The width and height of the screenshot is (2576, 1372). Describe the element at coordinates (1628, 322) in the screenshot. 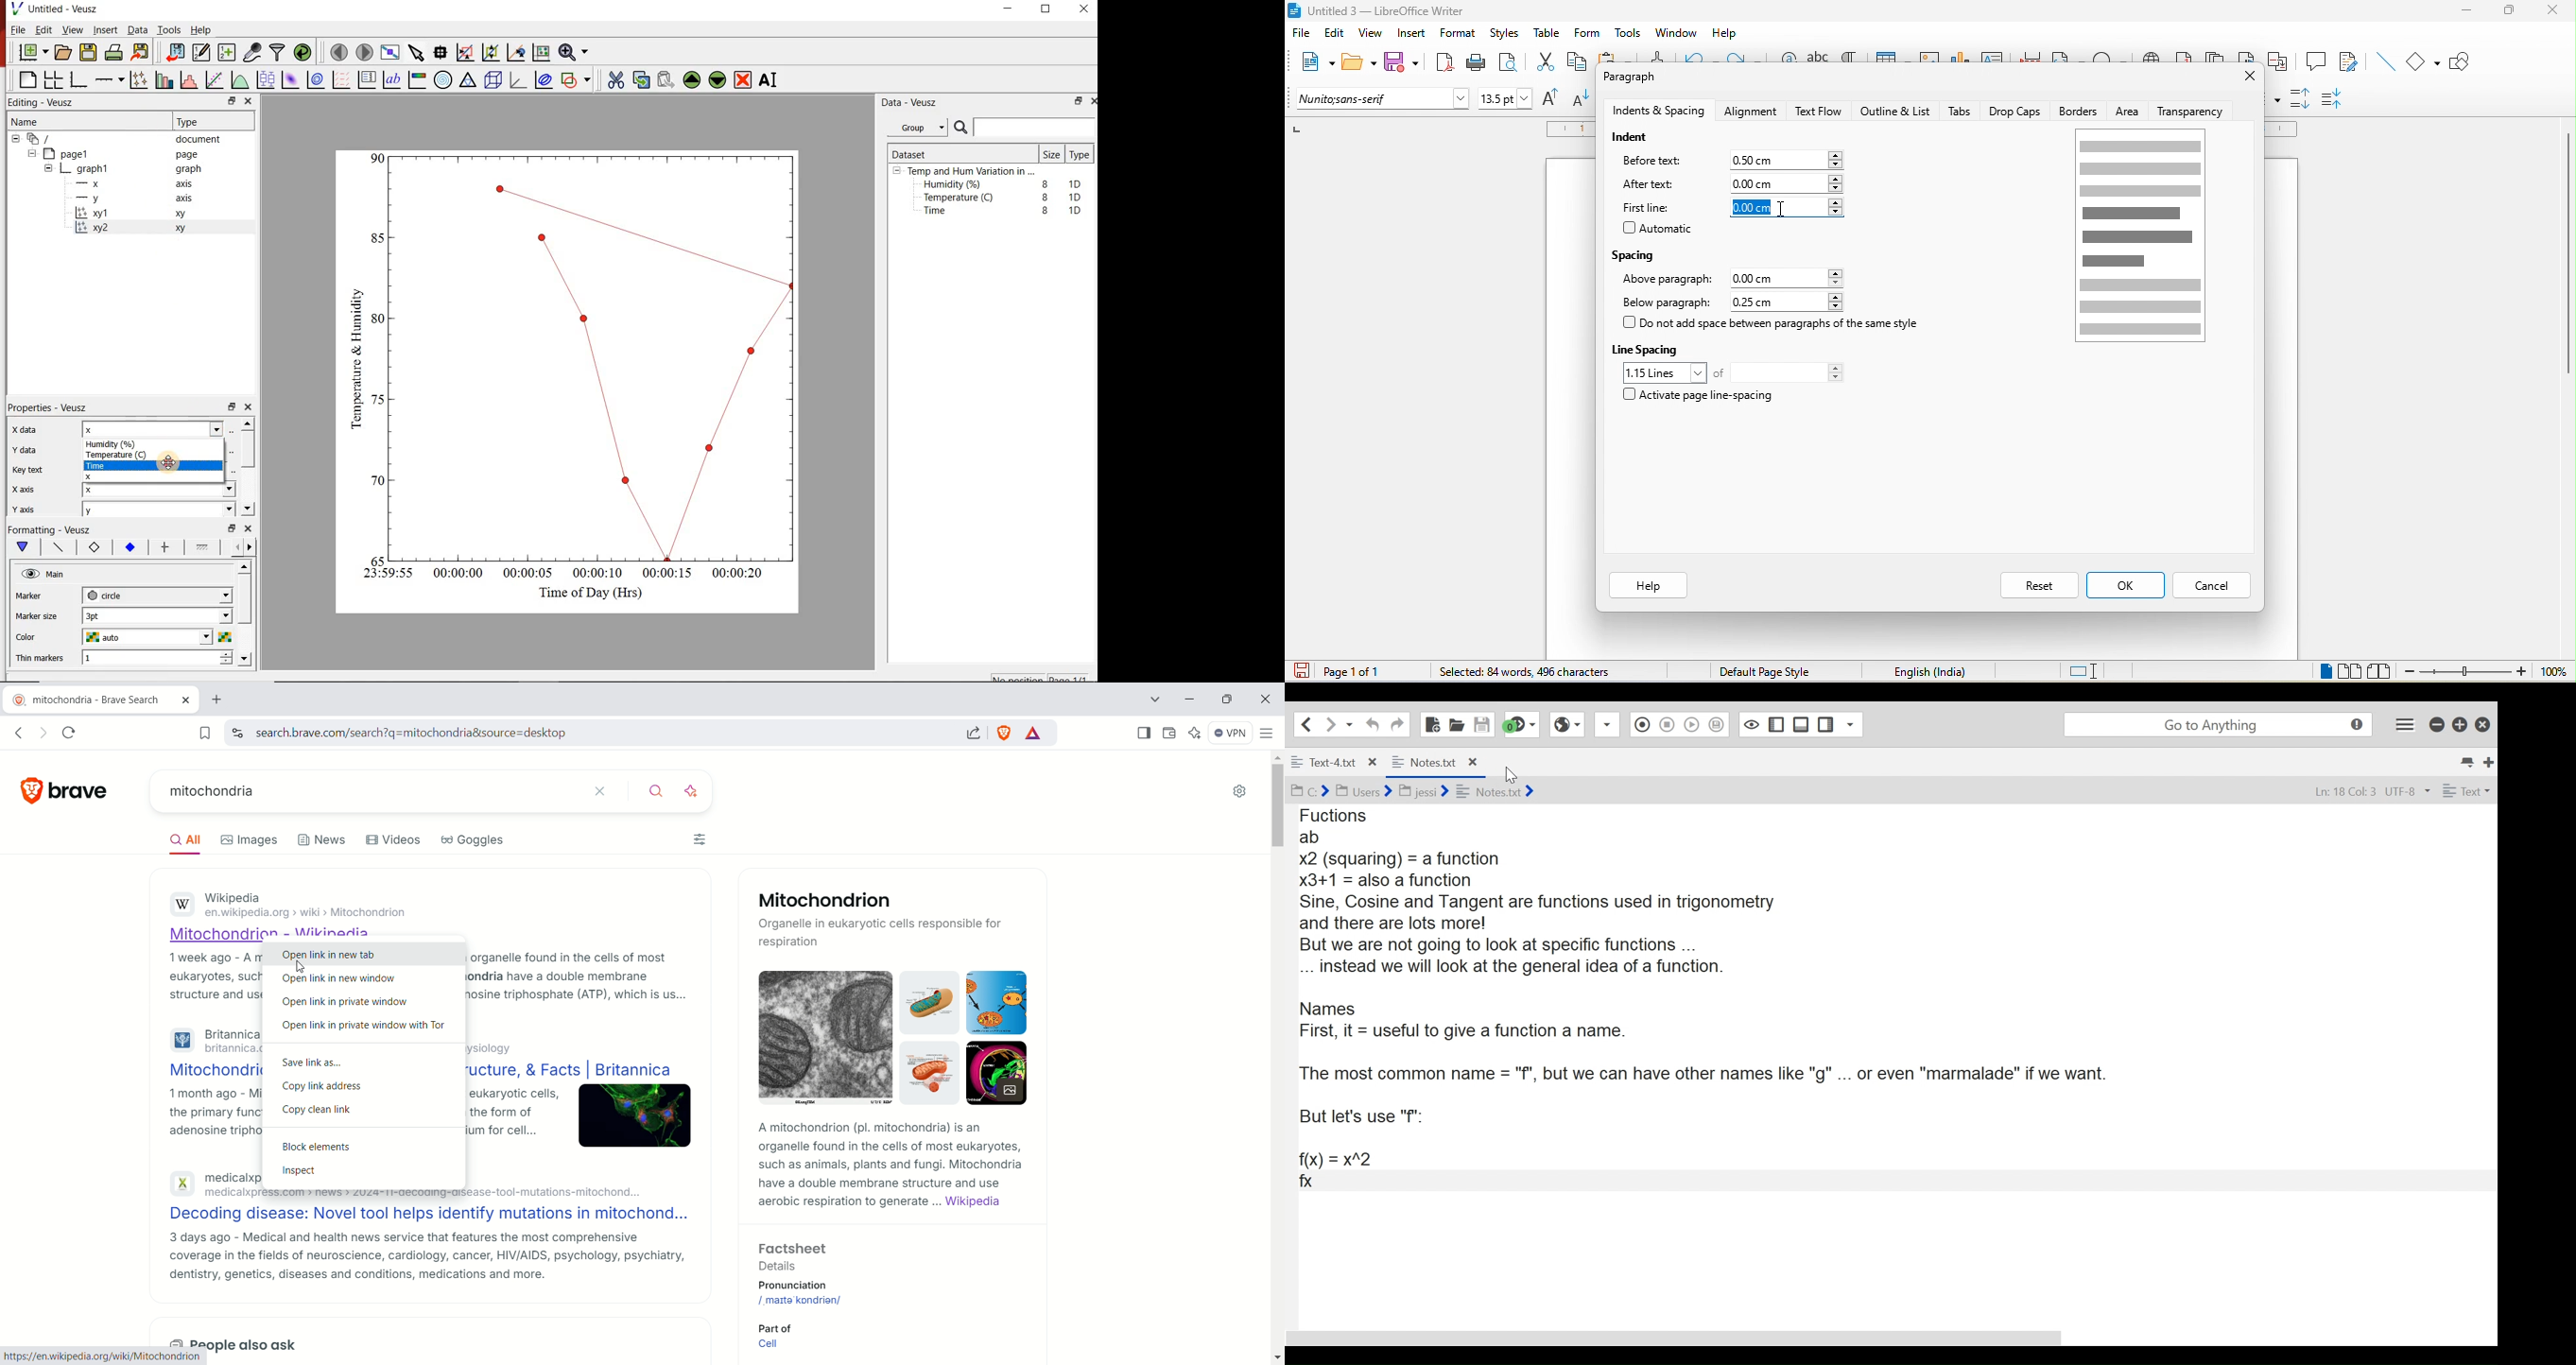

I see `checkbox` at that location.